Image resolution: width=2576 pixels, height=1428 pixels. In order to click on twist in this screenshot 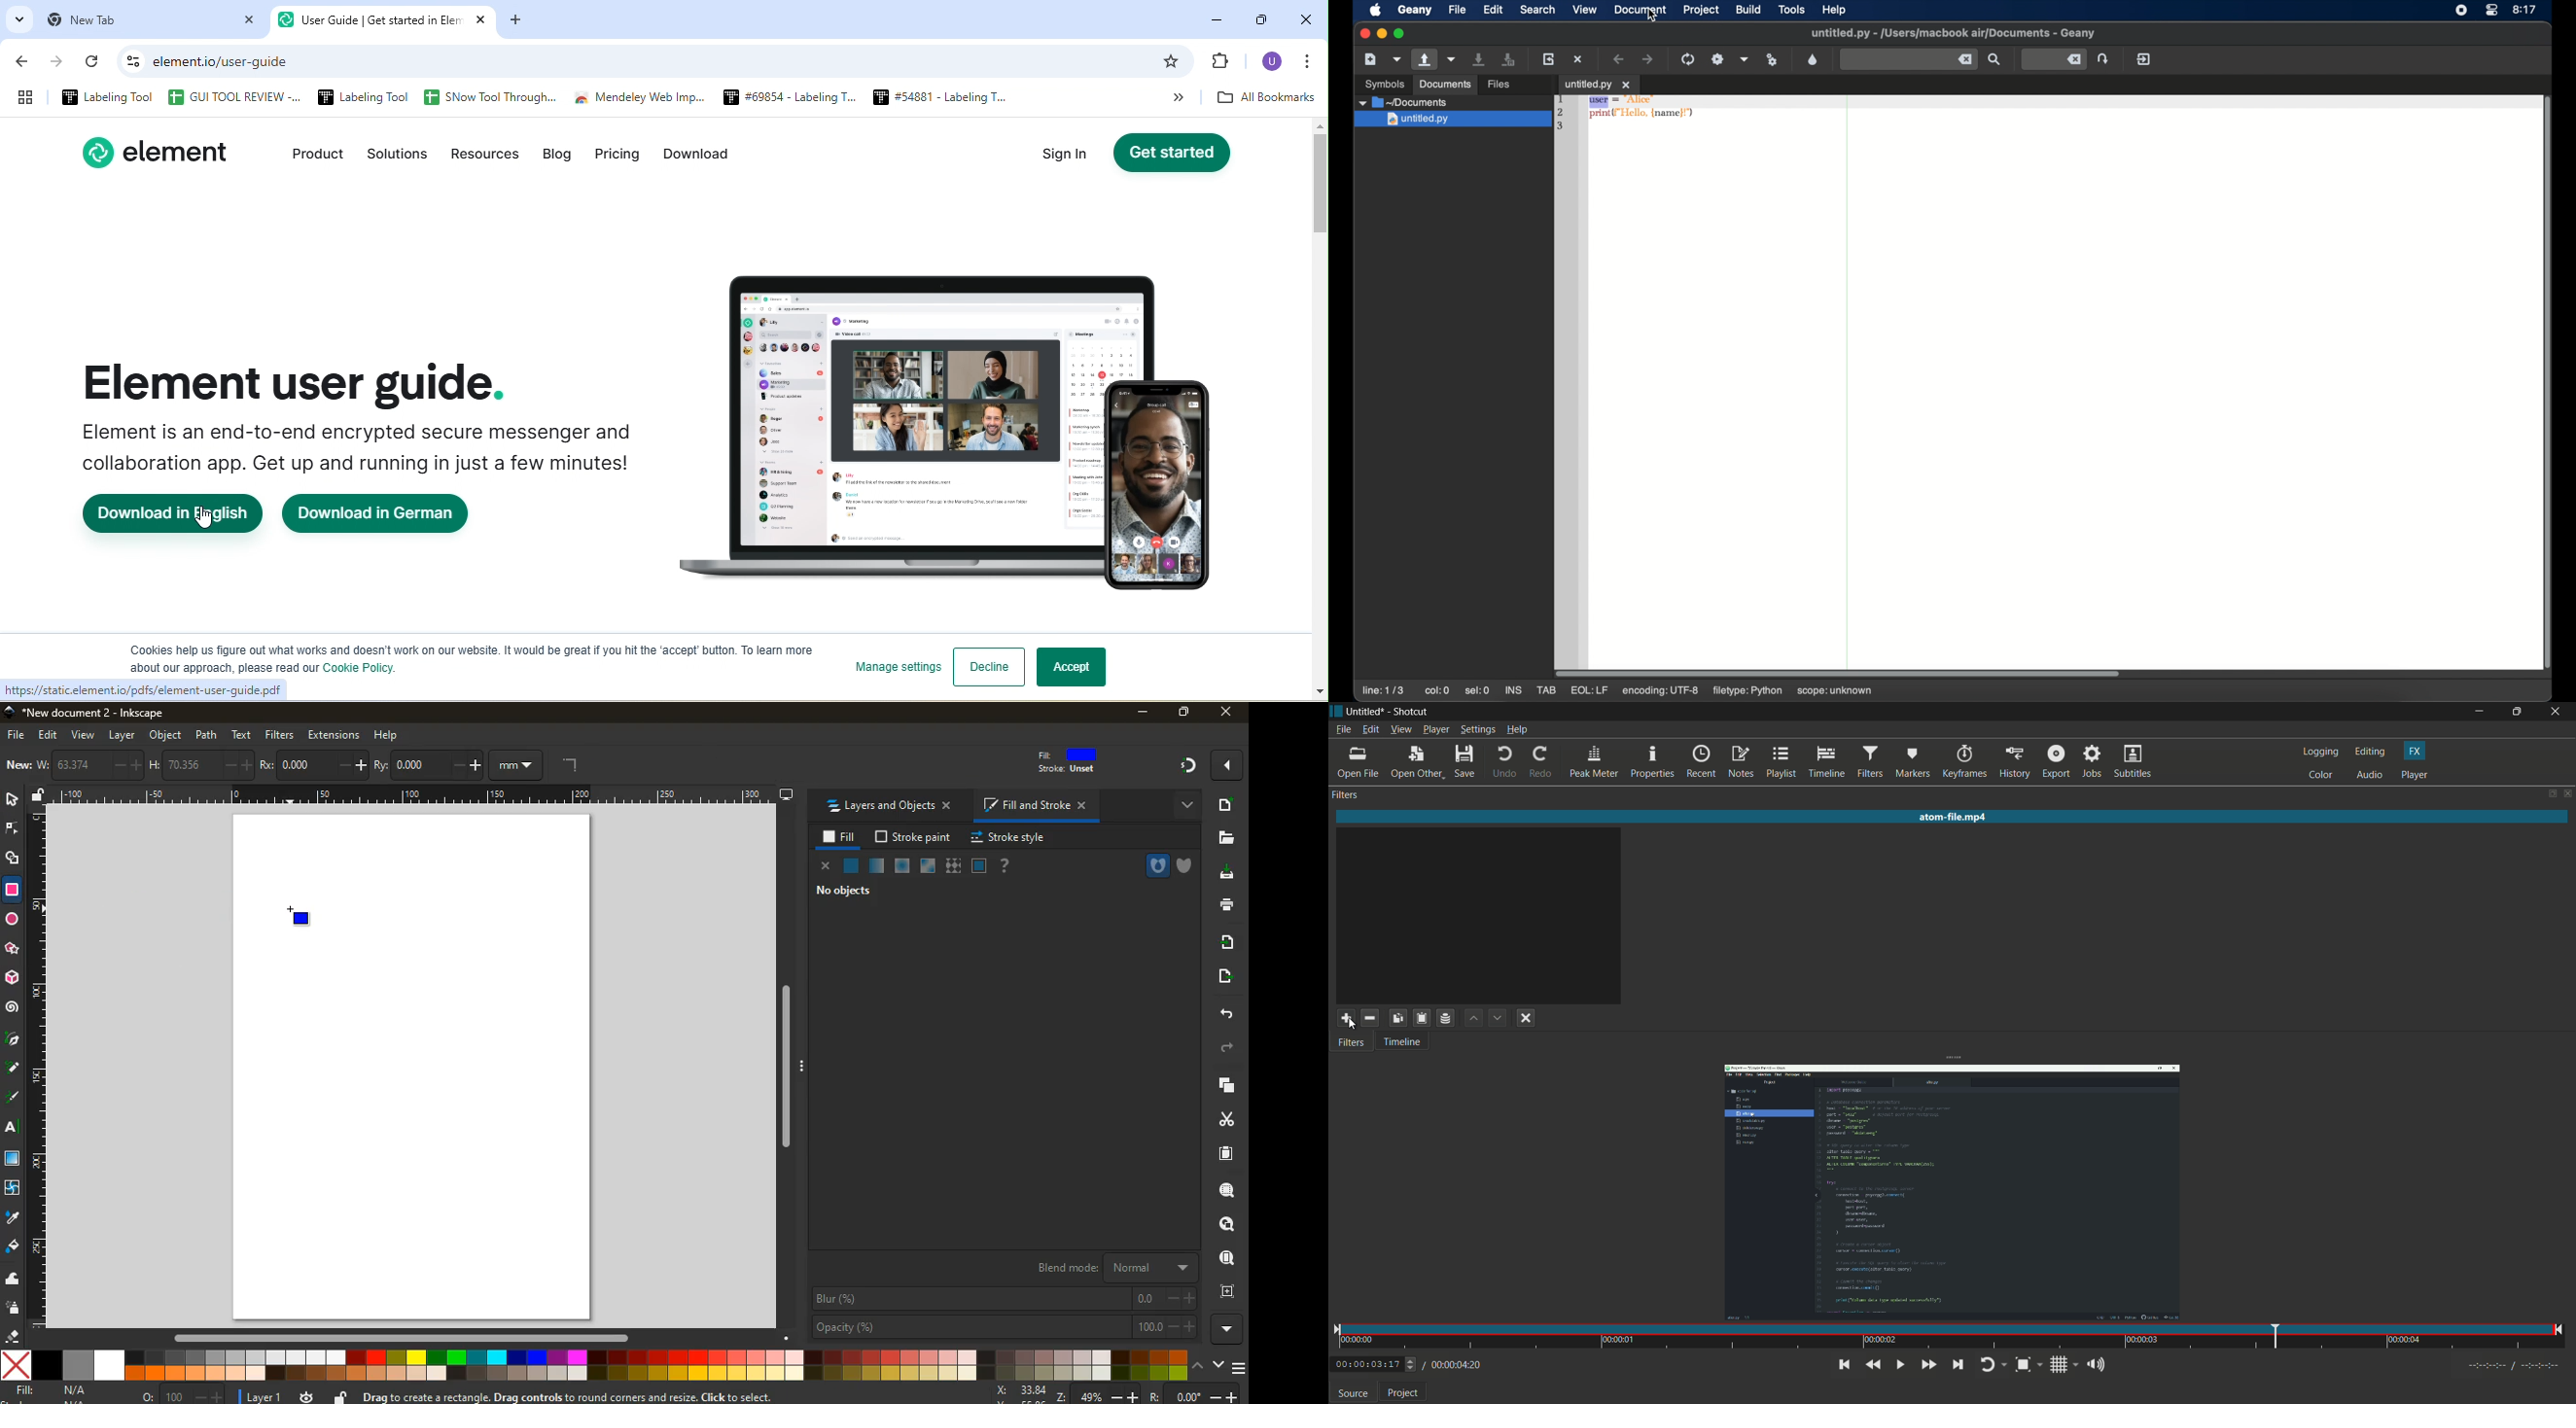, I will do `click(14, 1189)`.